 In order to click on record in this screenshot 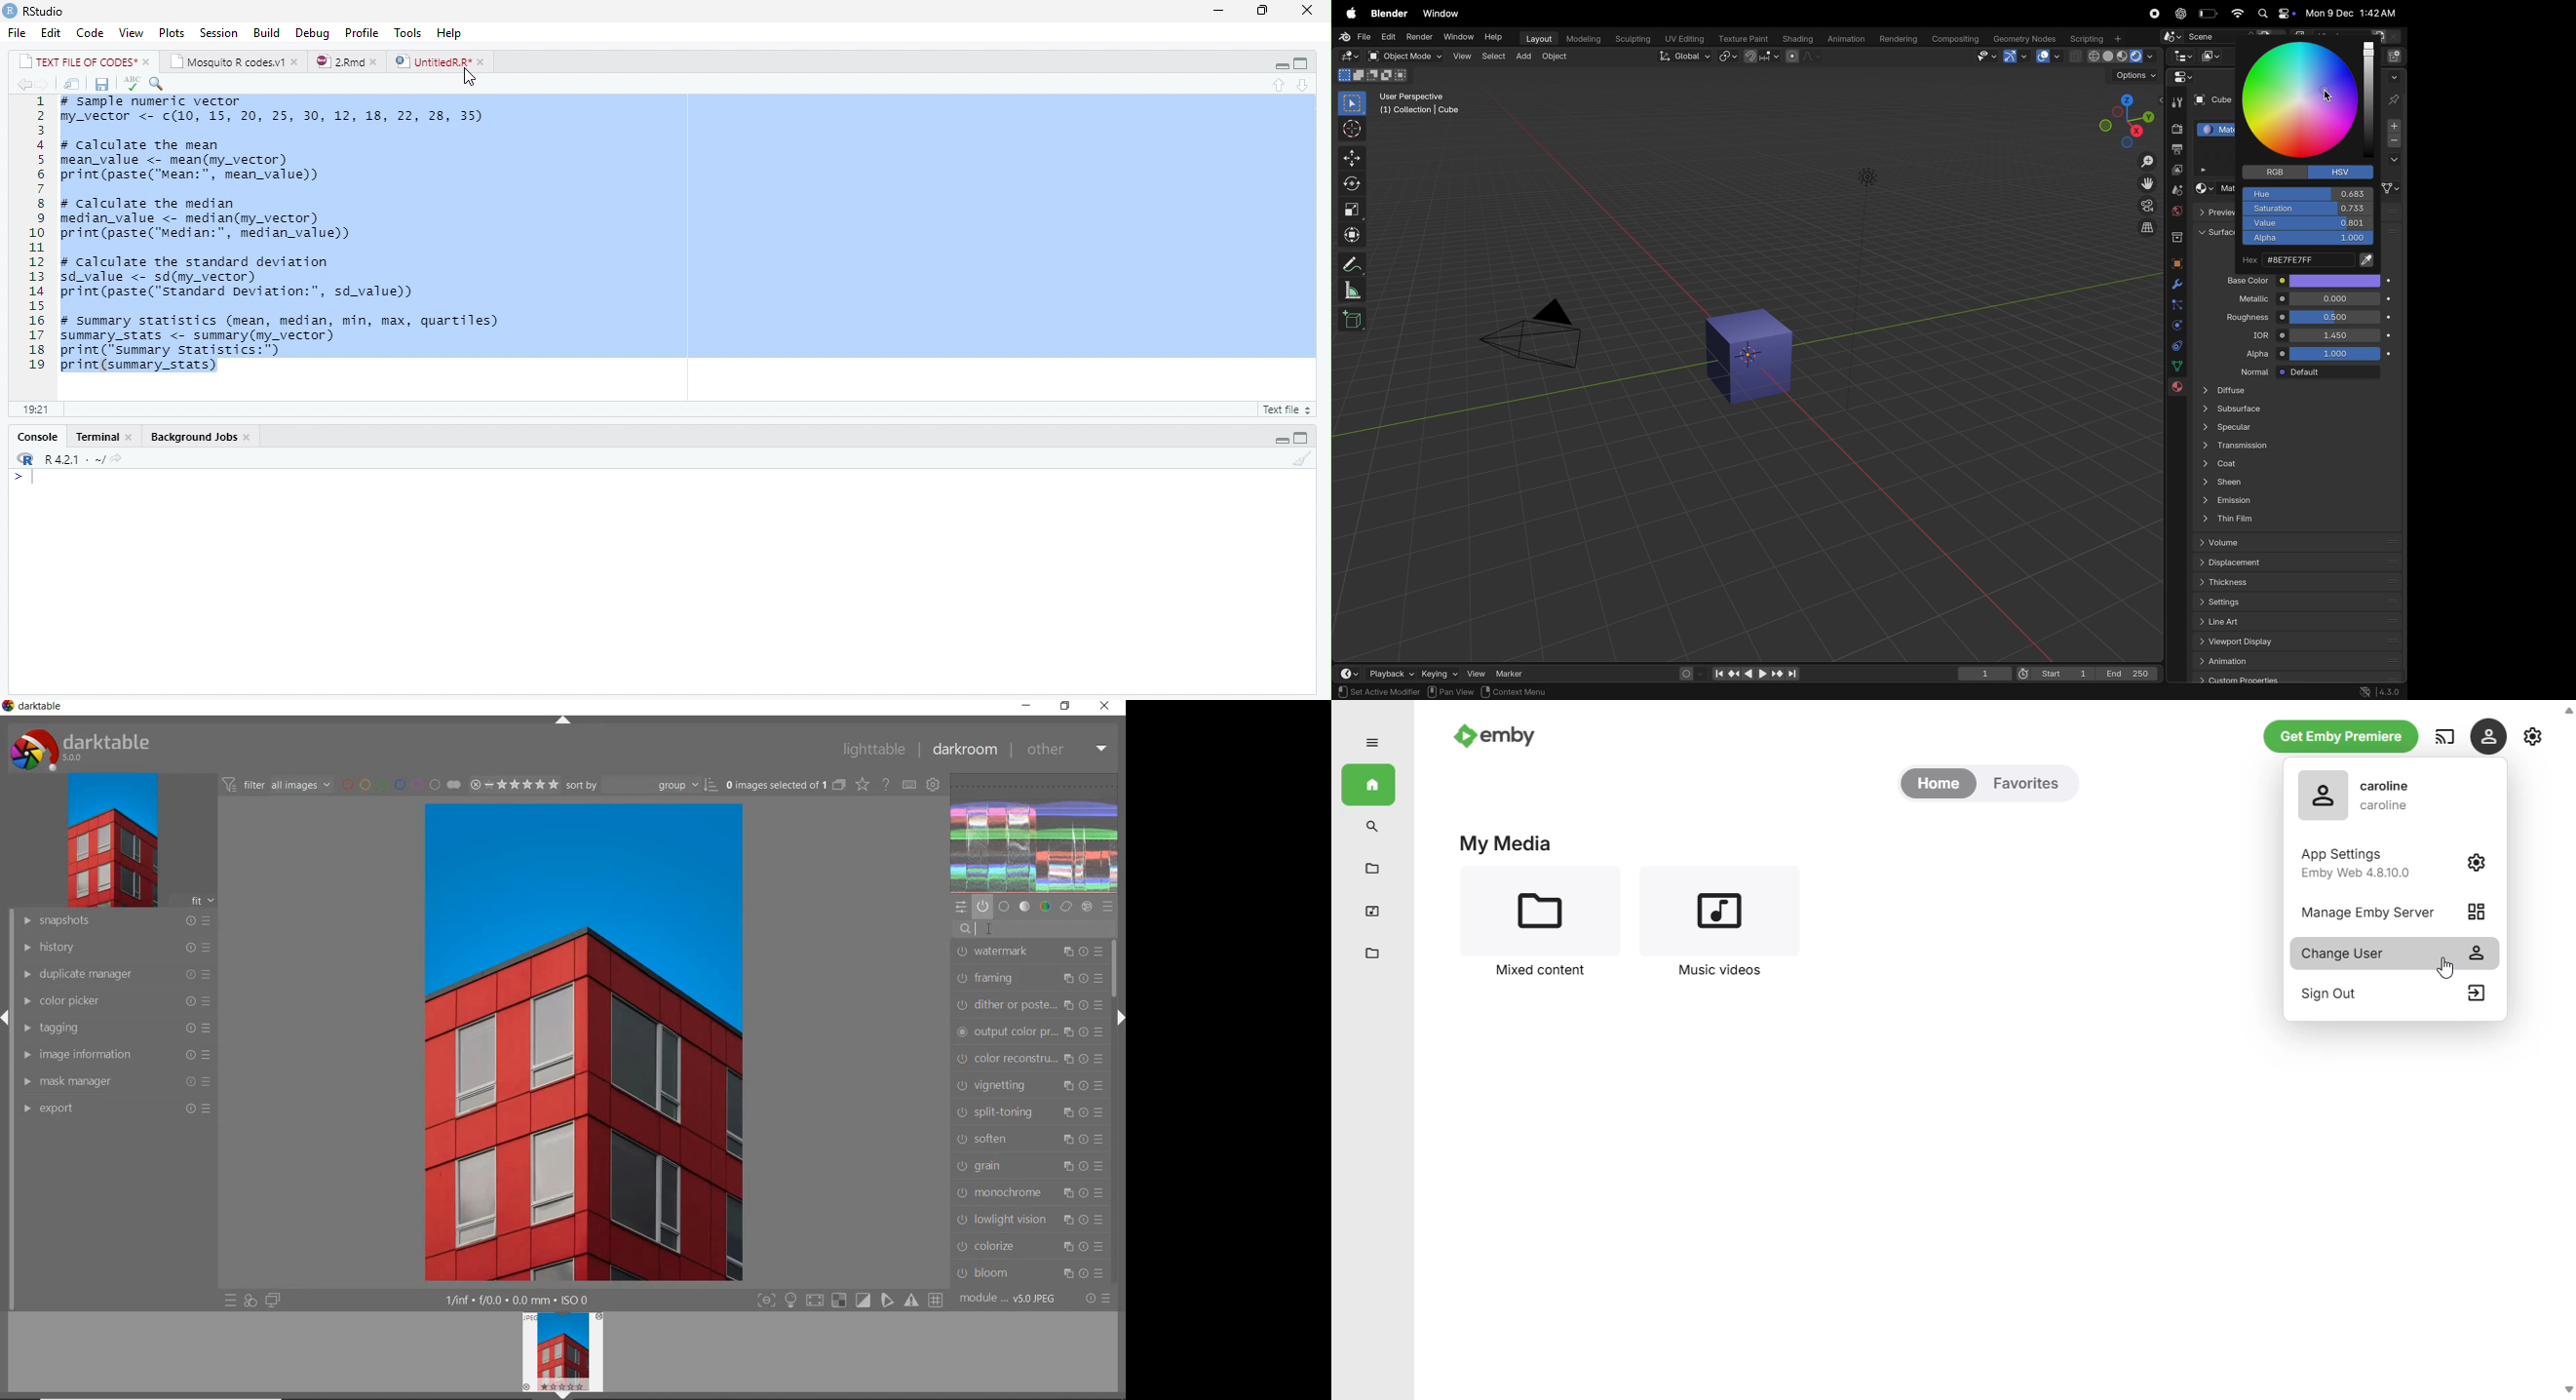, I will do `click(2152, 13)`.